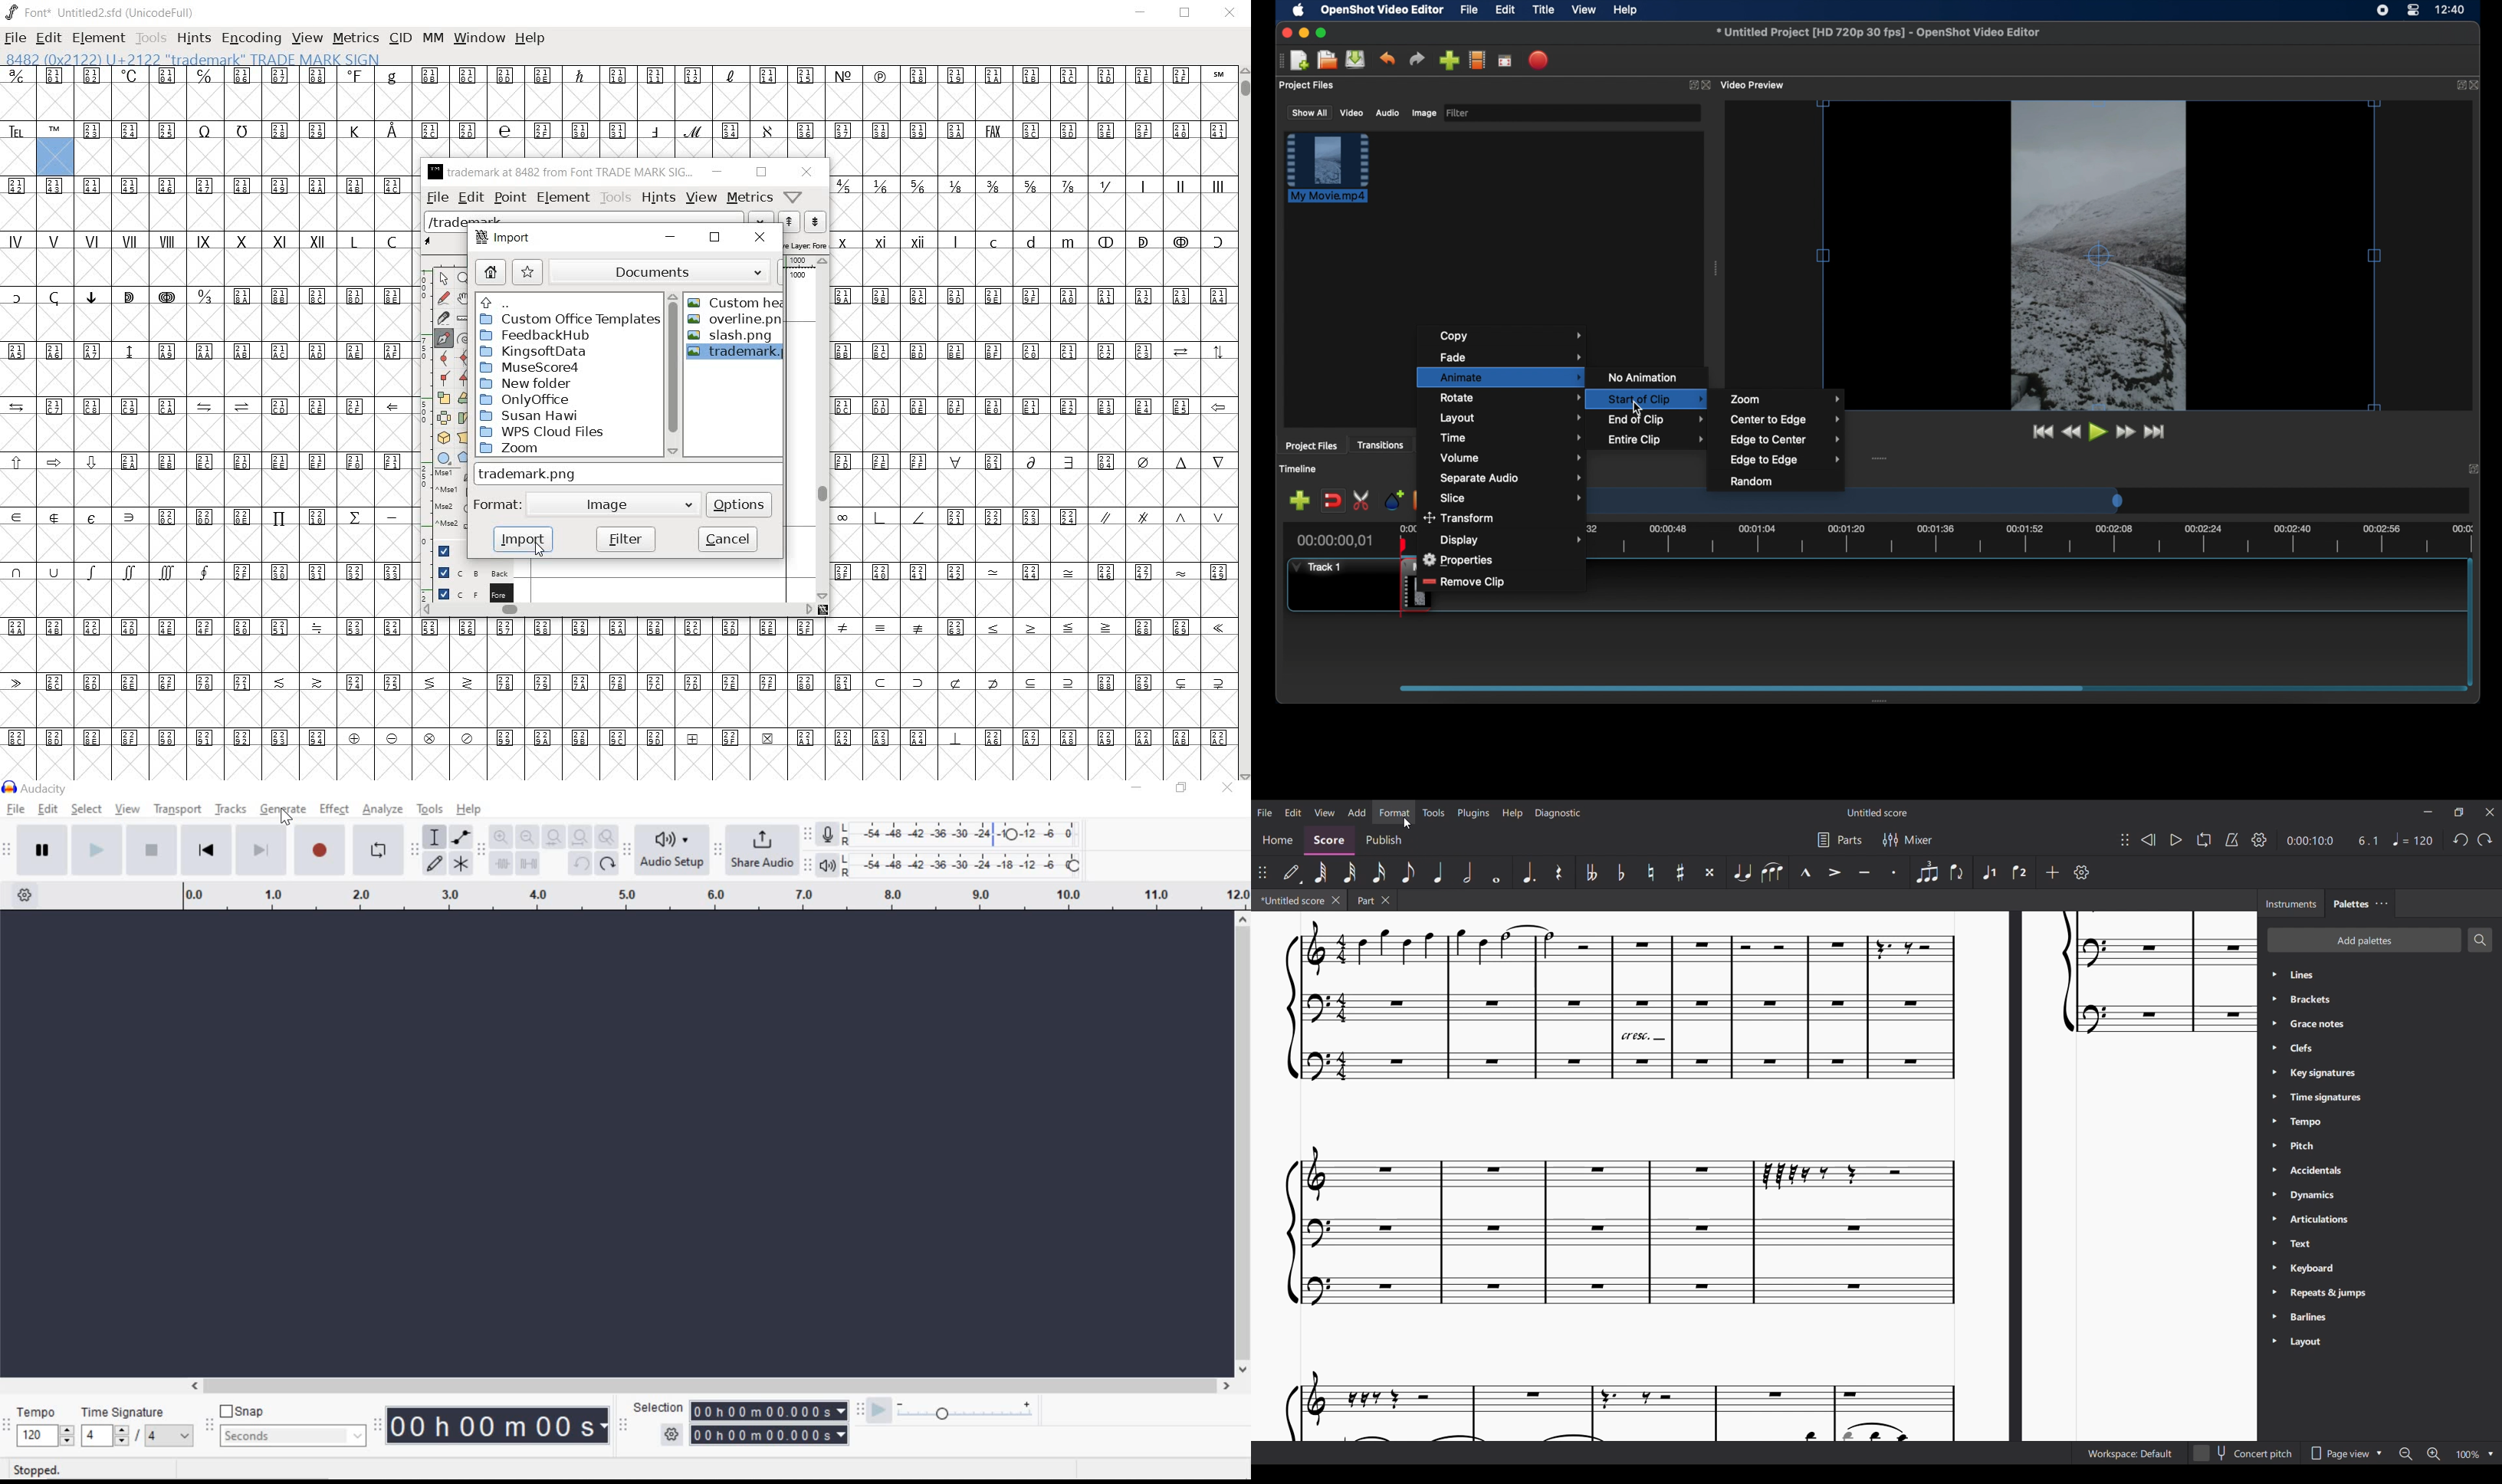 This screenshot has width=2520, height=1484. What do you see at coordinates (757, 1436) in the screenshot?
I see `selection time` at bounding box center [757, 1436].